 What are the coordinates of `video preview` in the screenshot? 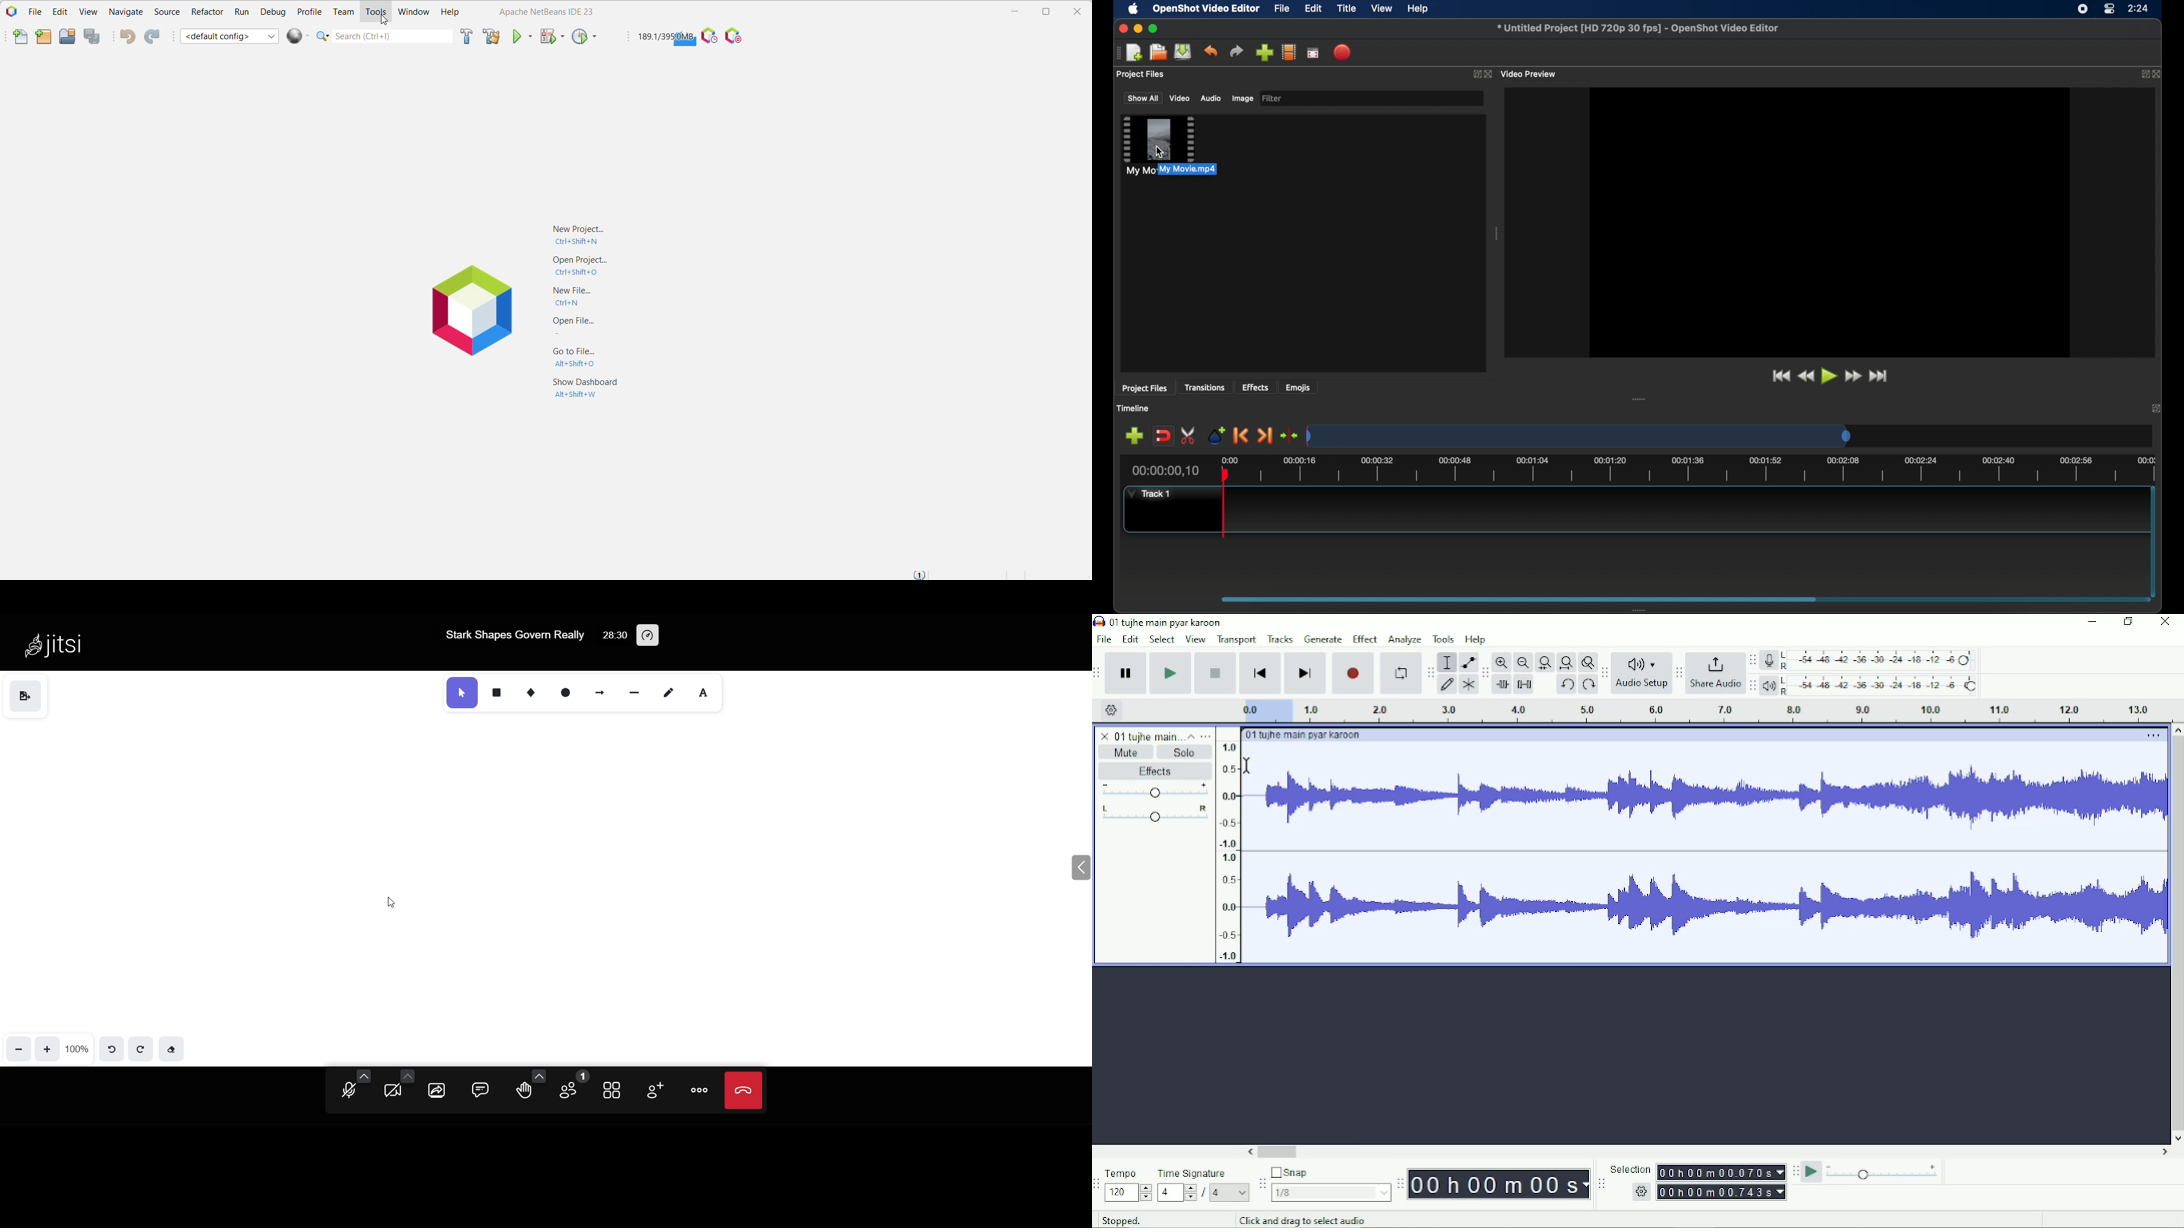 It's located at (1829, 221).